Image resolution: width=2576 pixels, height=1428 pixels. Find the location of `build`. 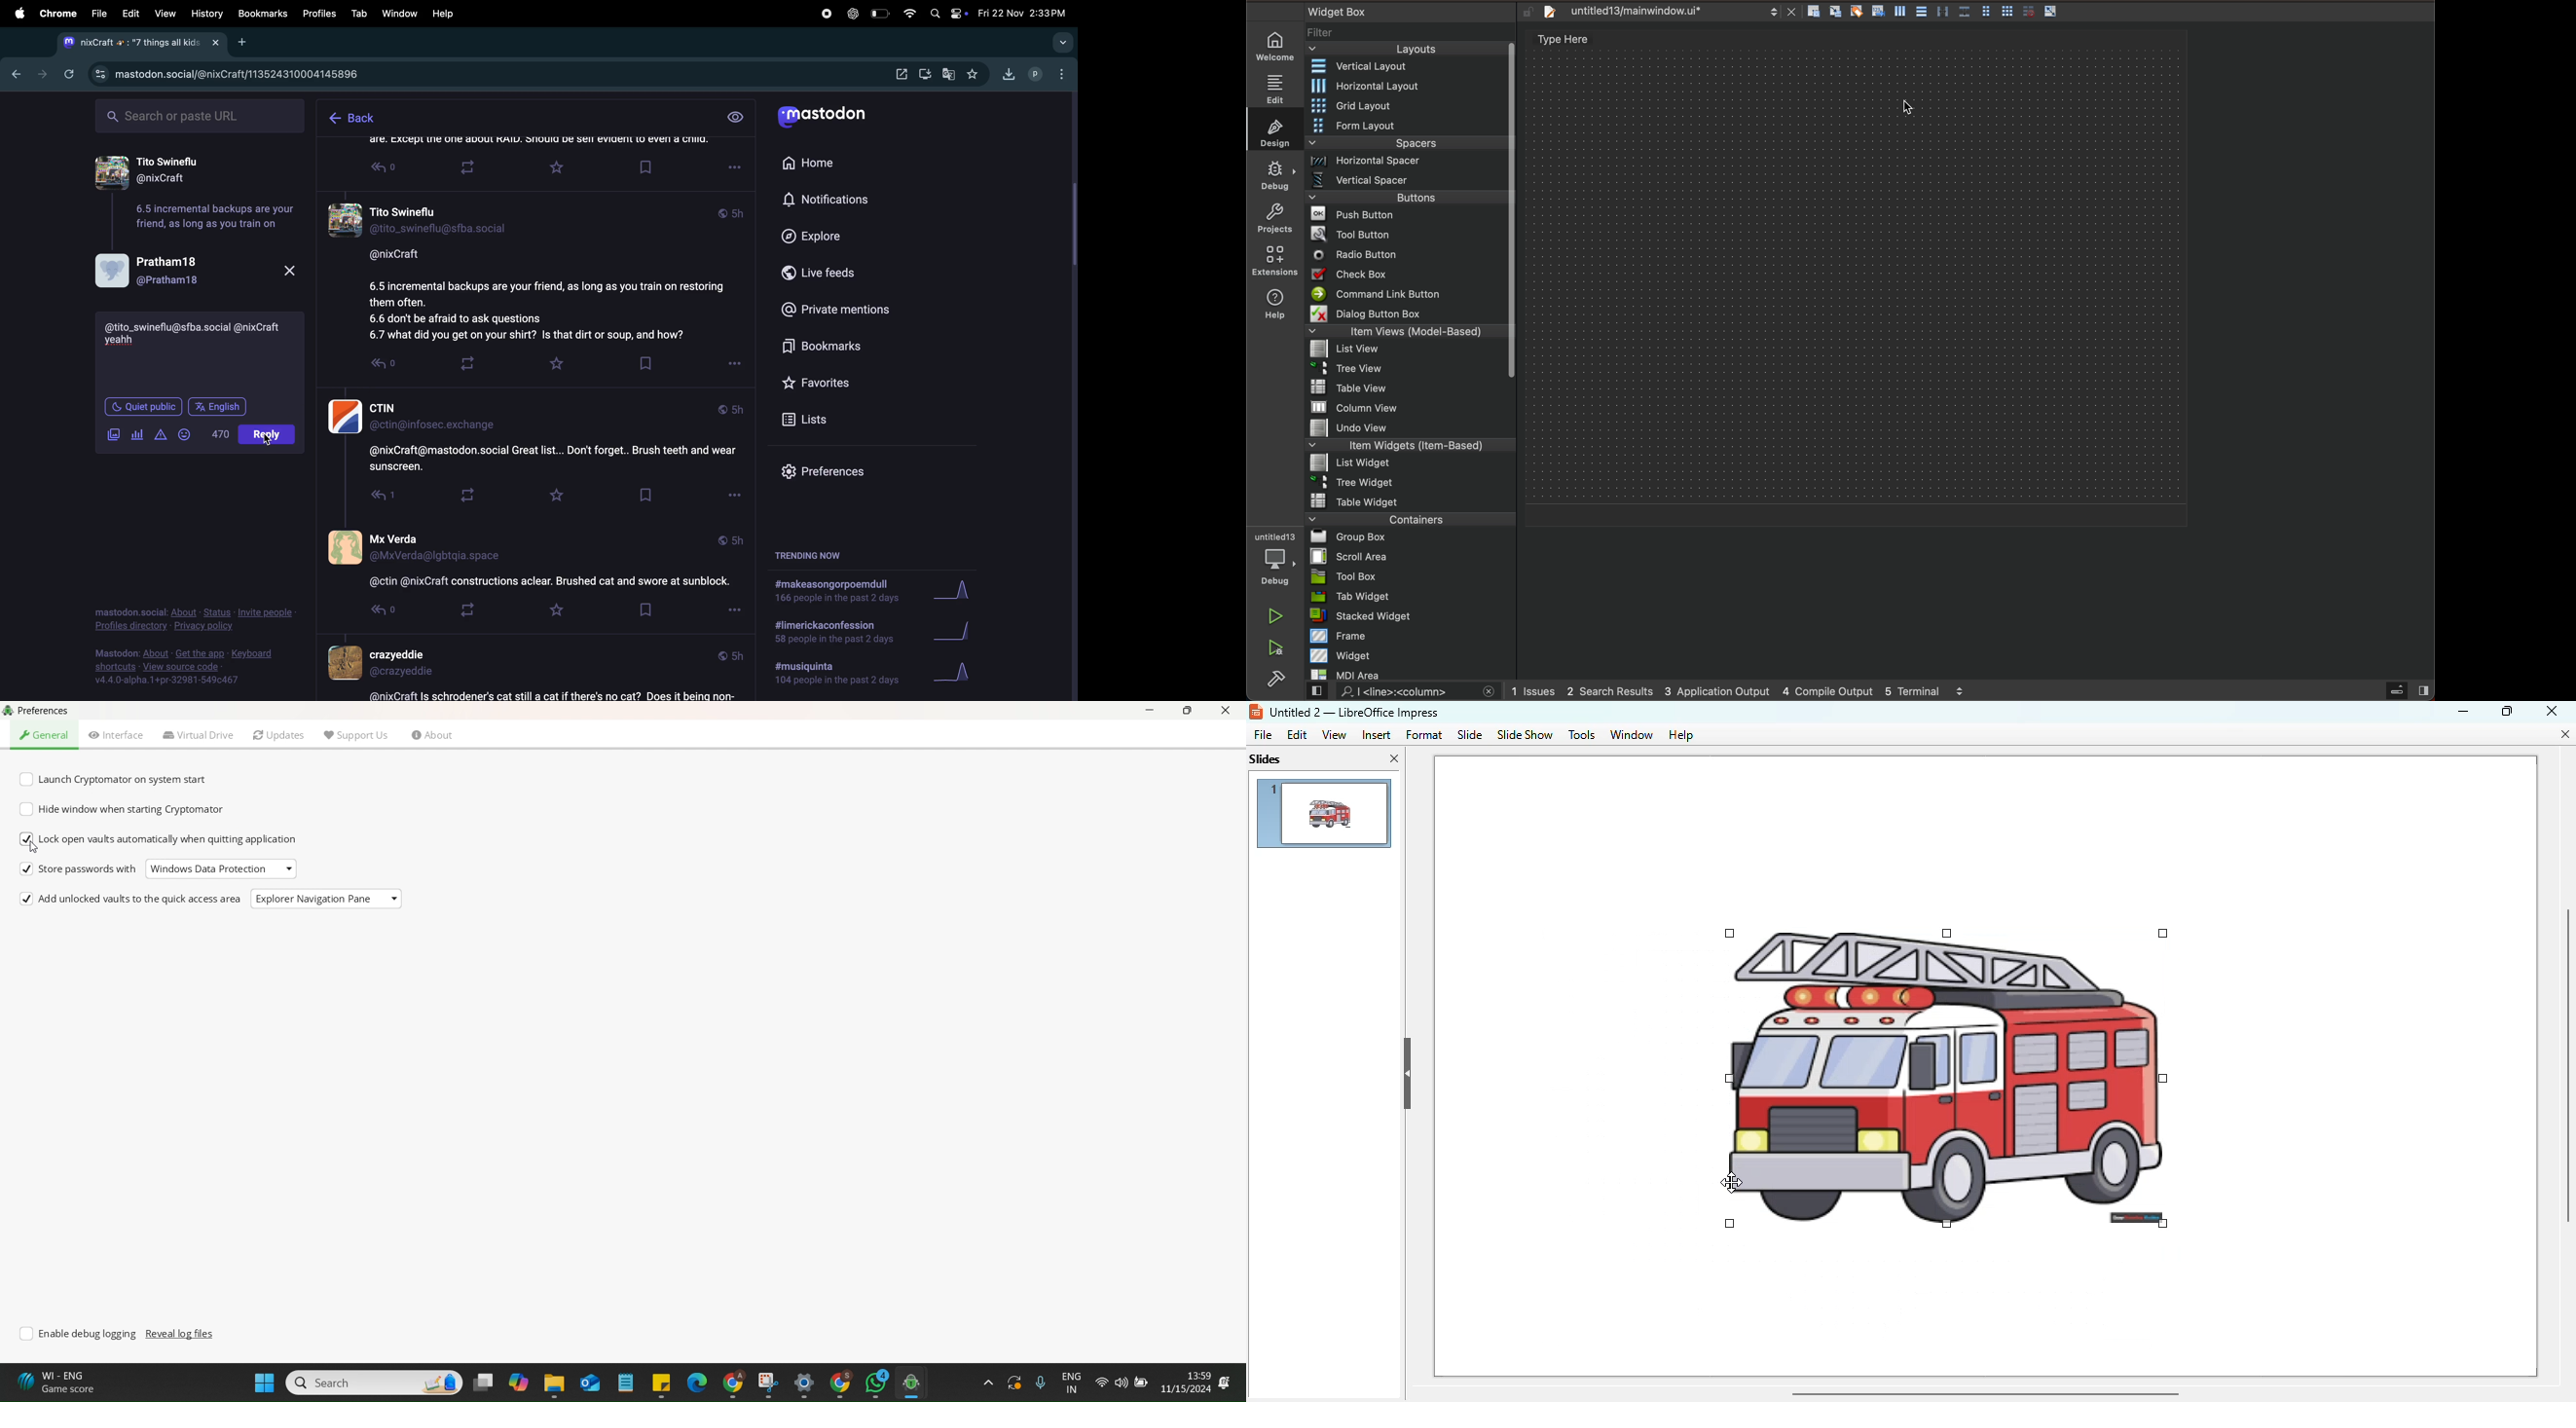

build is located at coordinates (1279, 677).